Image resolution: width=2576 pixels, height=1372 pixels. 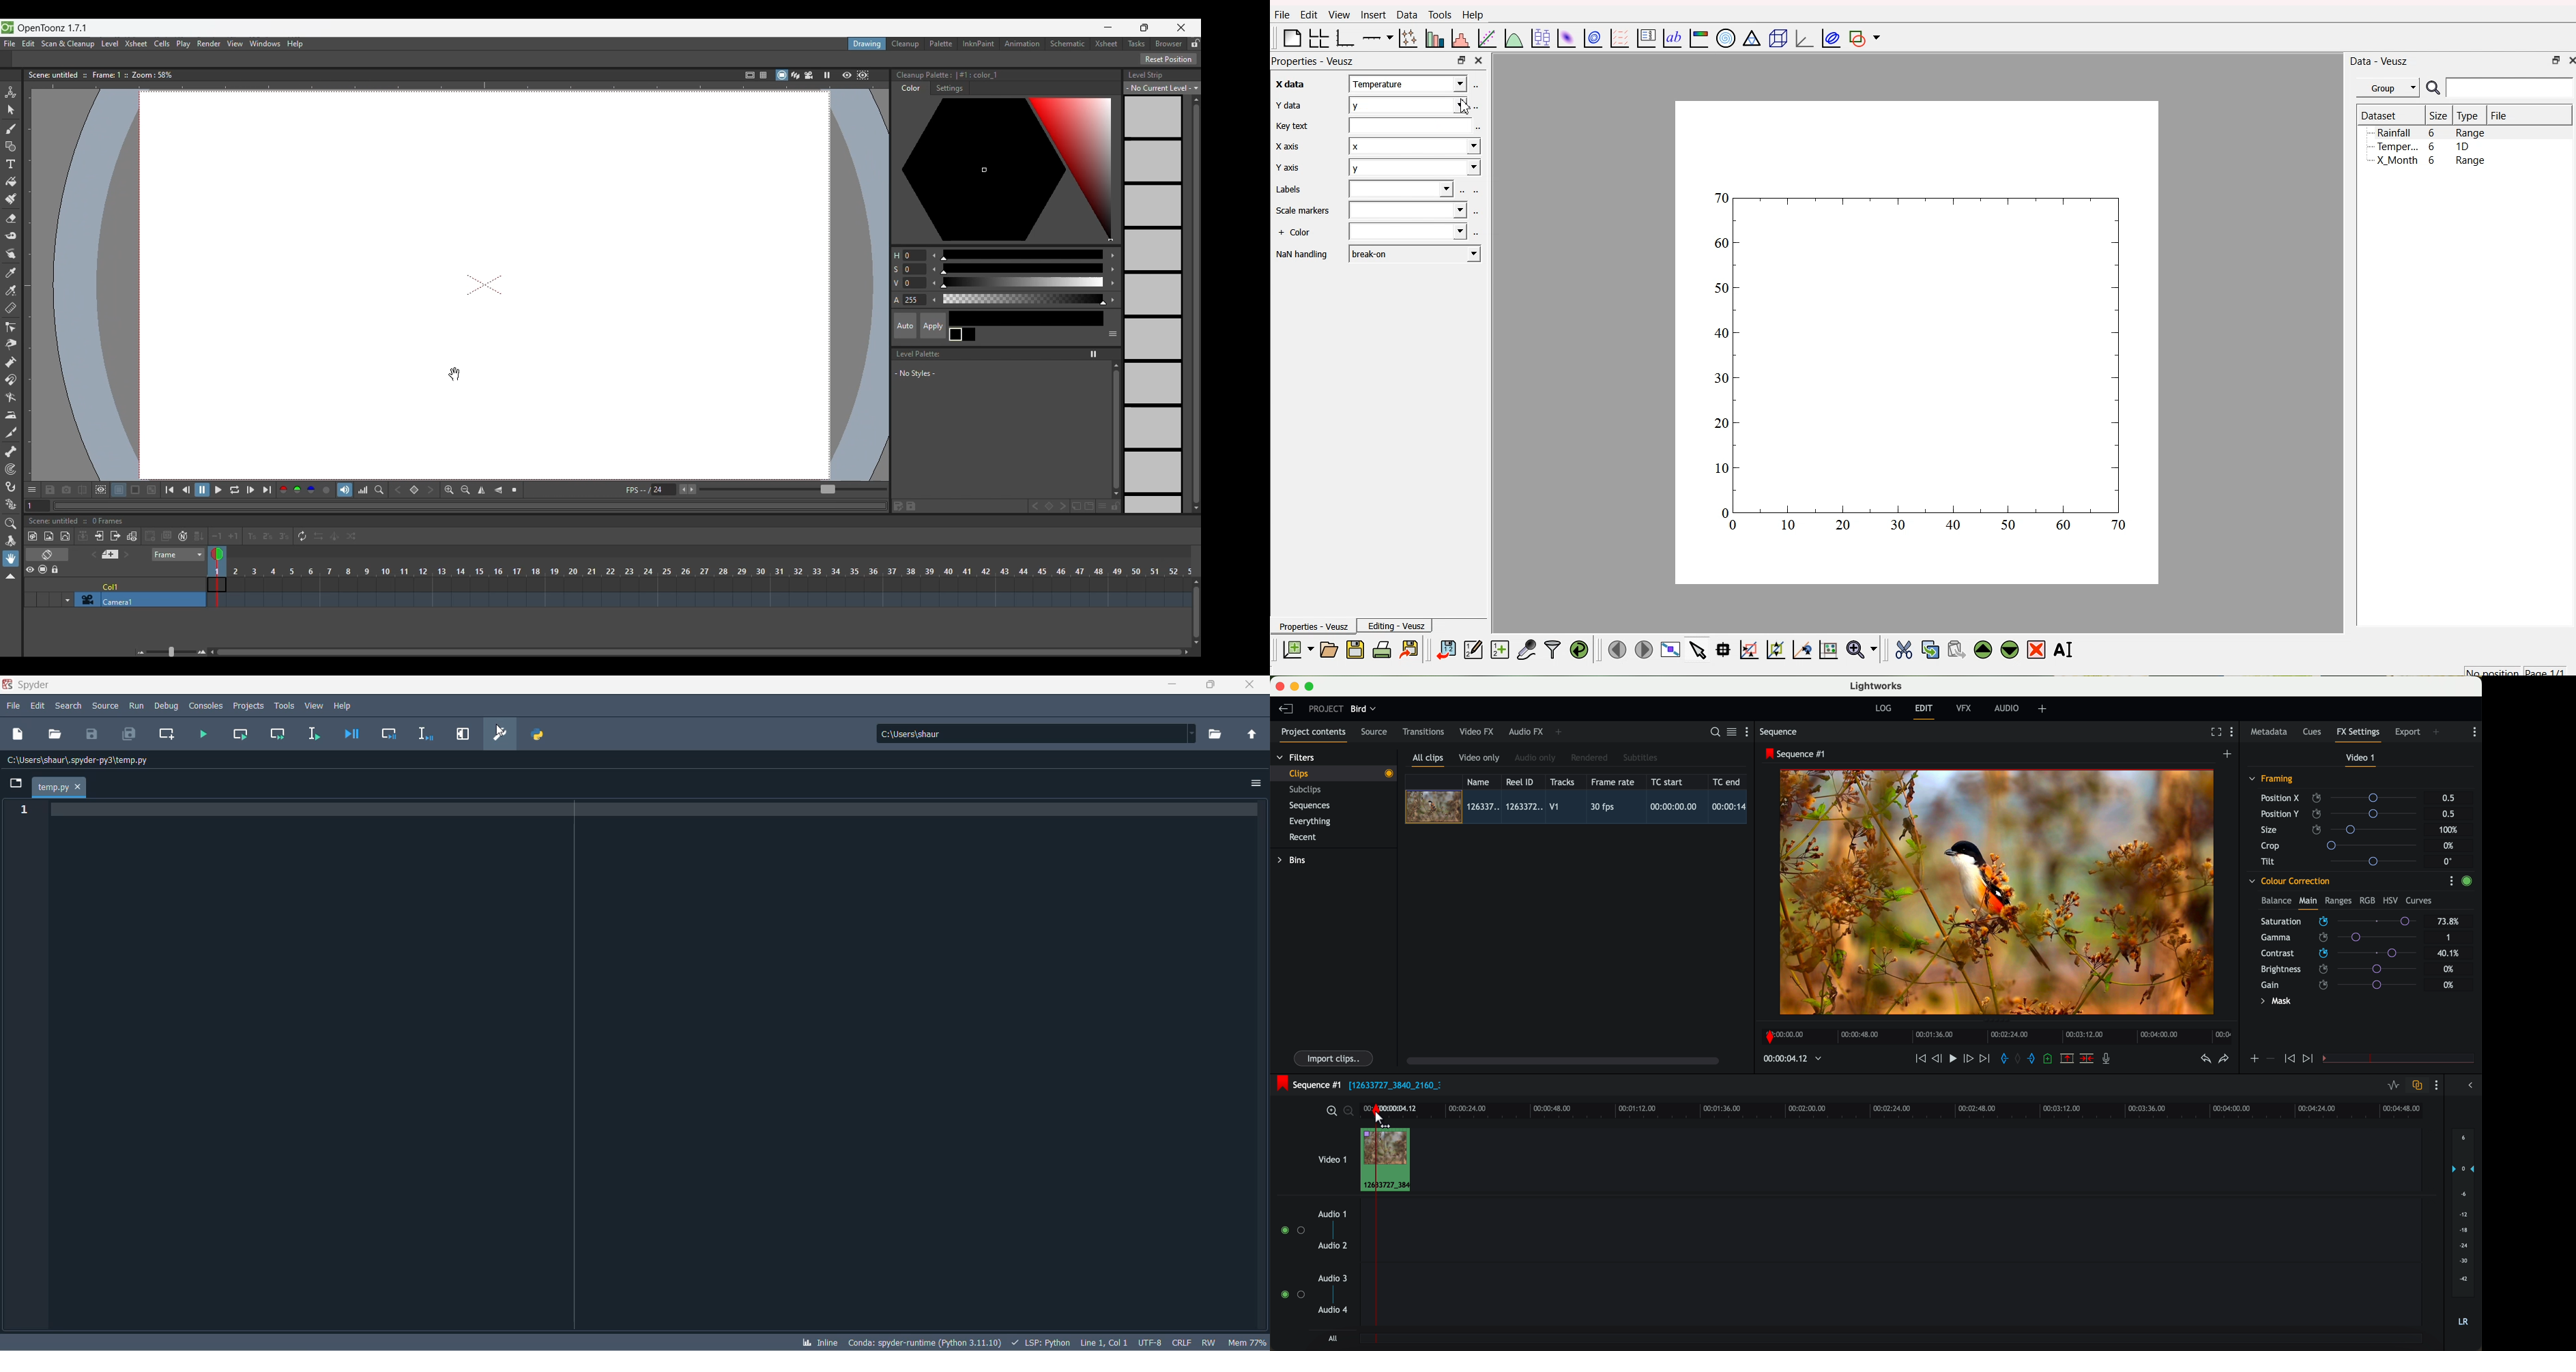 I want to click on tools, so click(x=285, y=705).